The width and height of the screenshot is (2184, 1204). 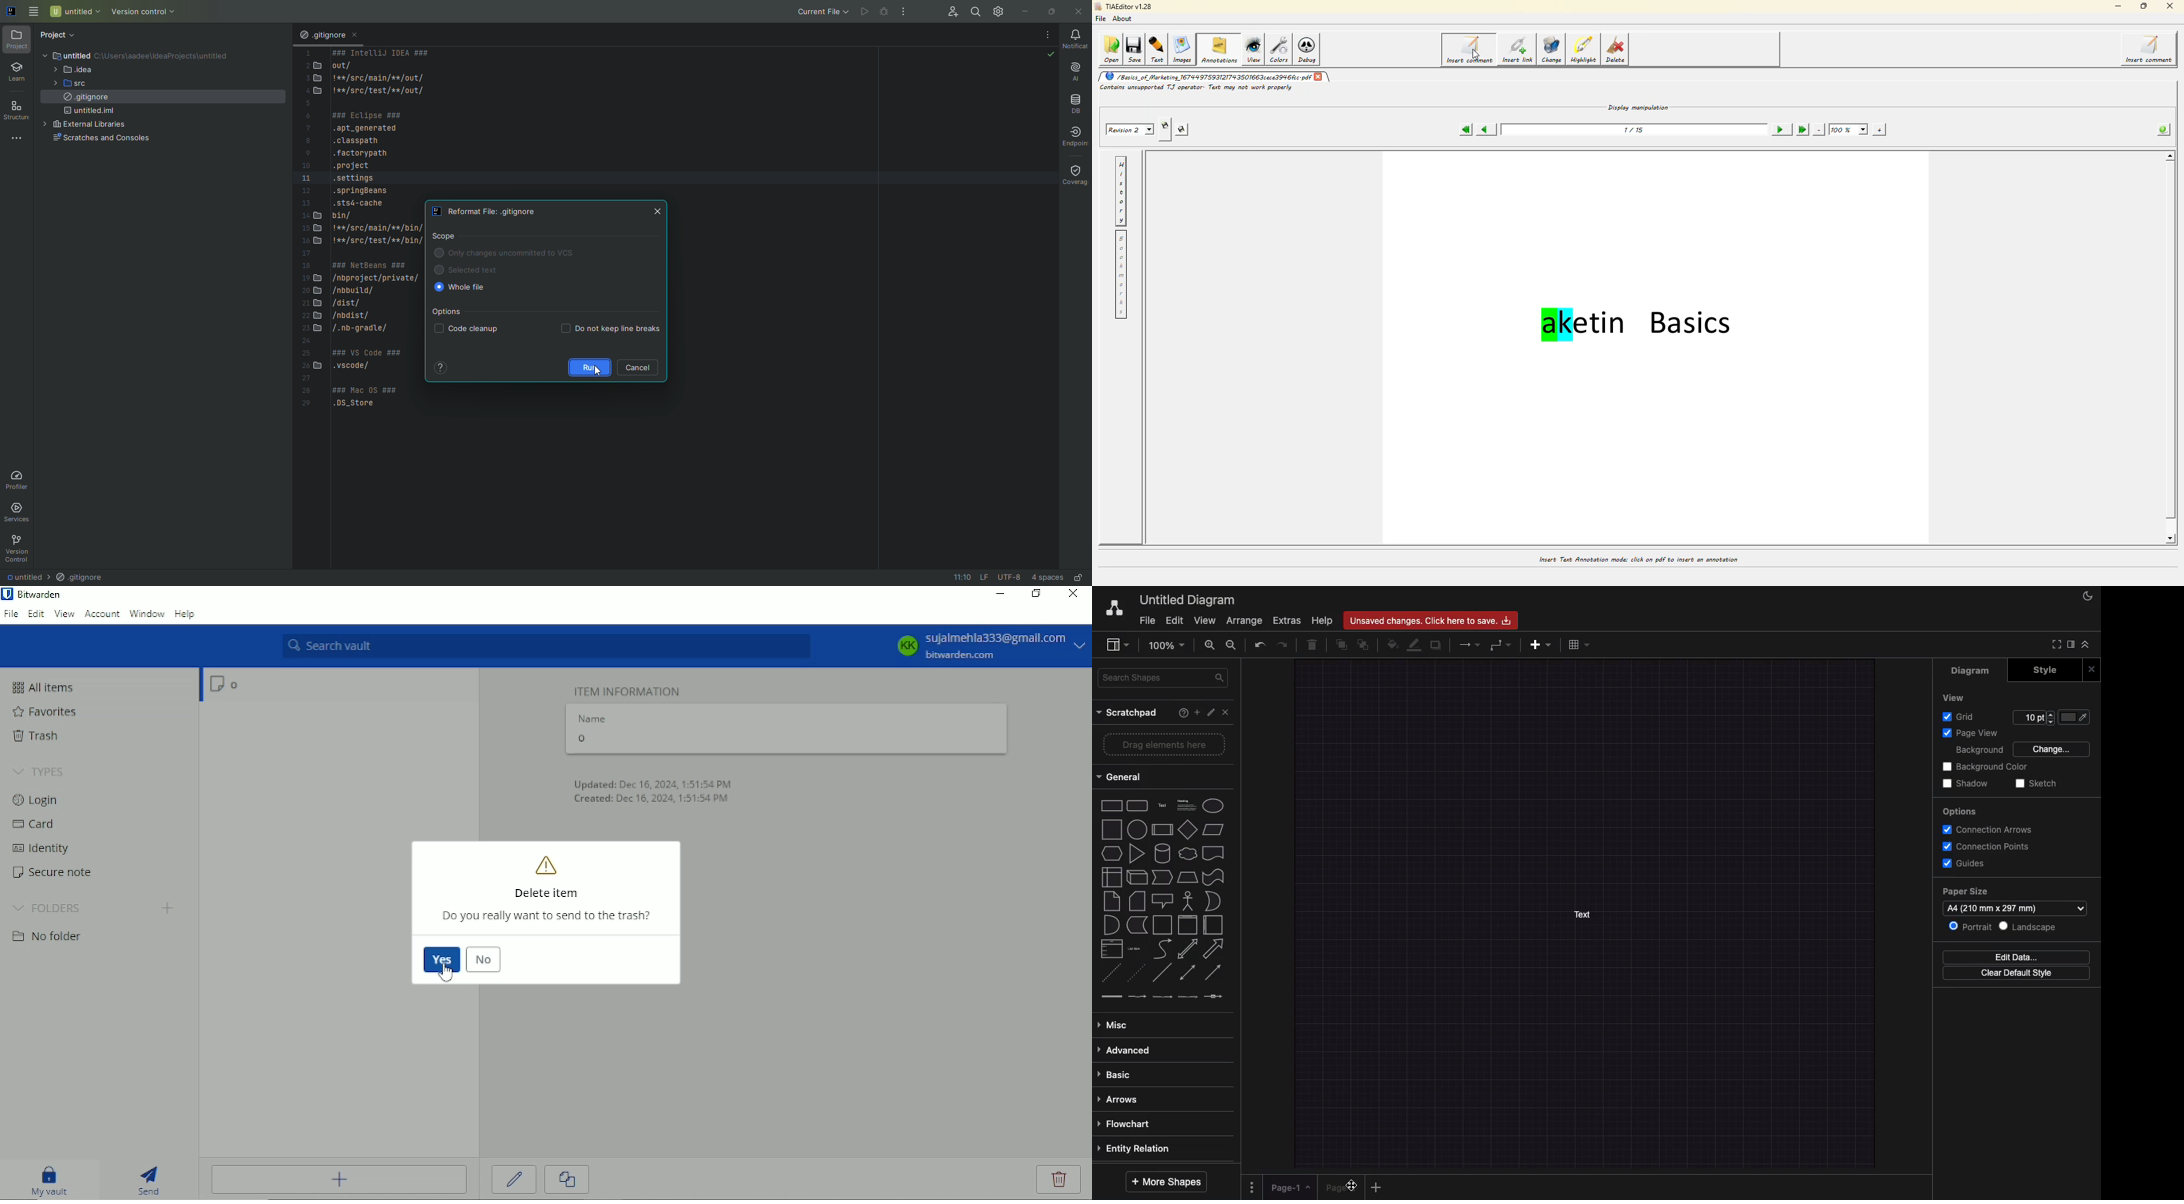 I want to click on Redo, so click(x=1283, y=646).